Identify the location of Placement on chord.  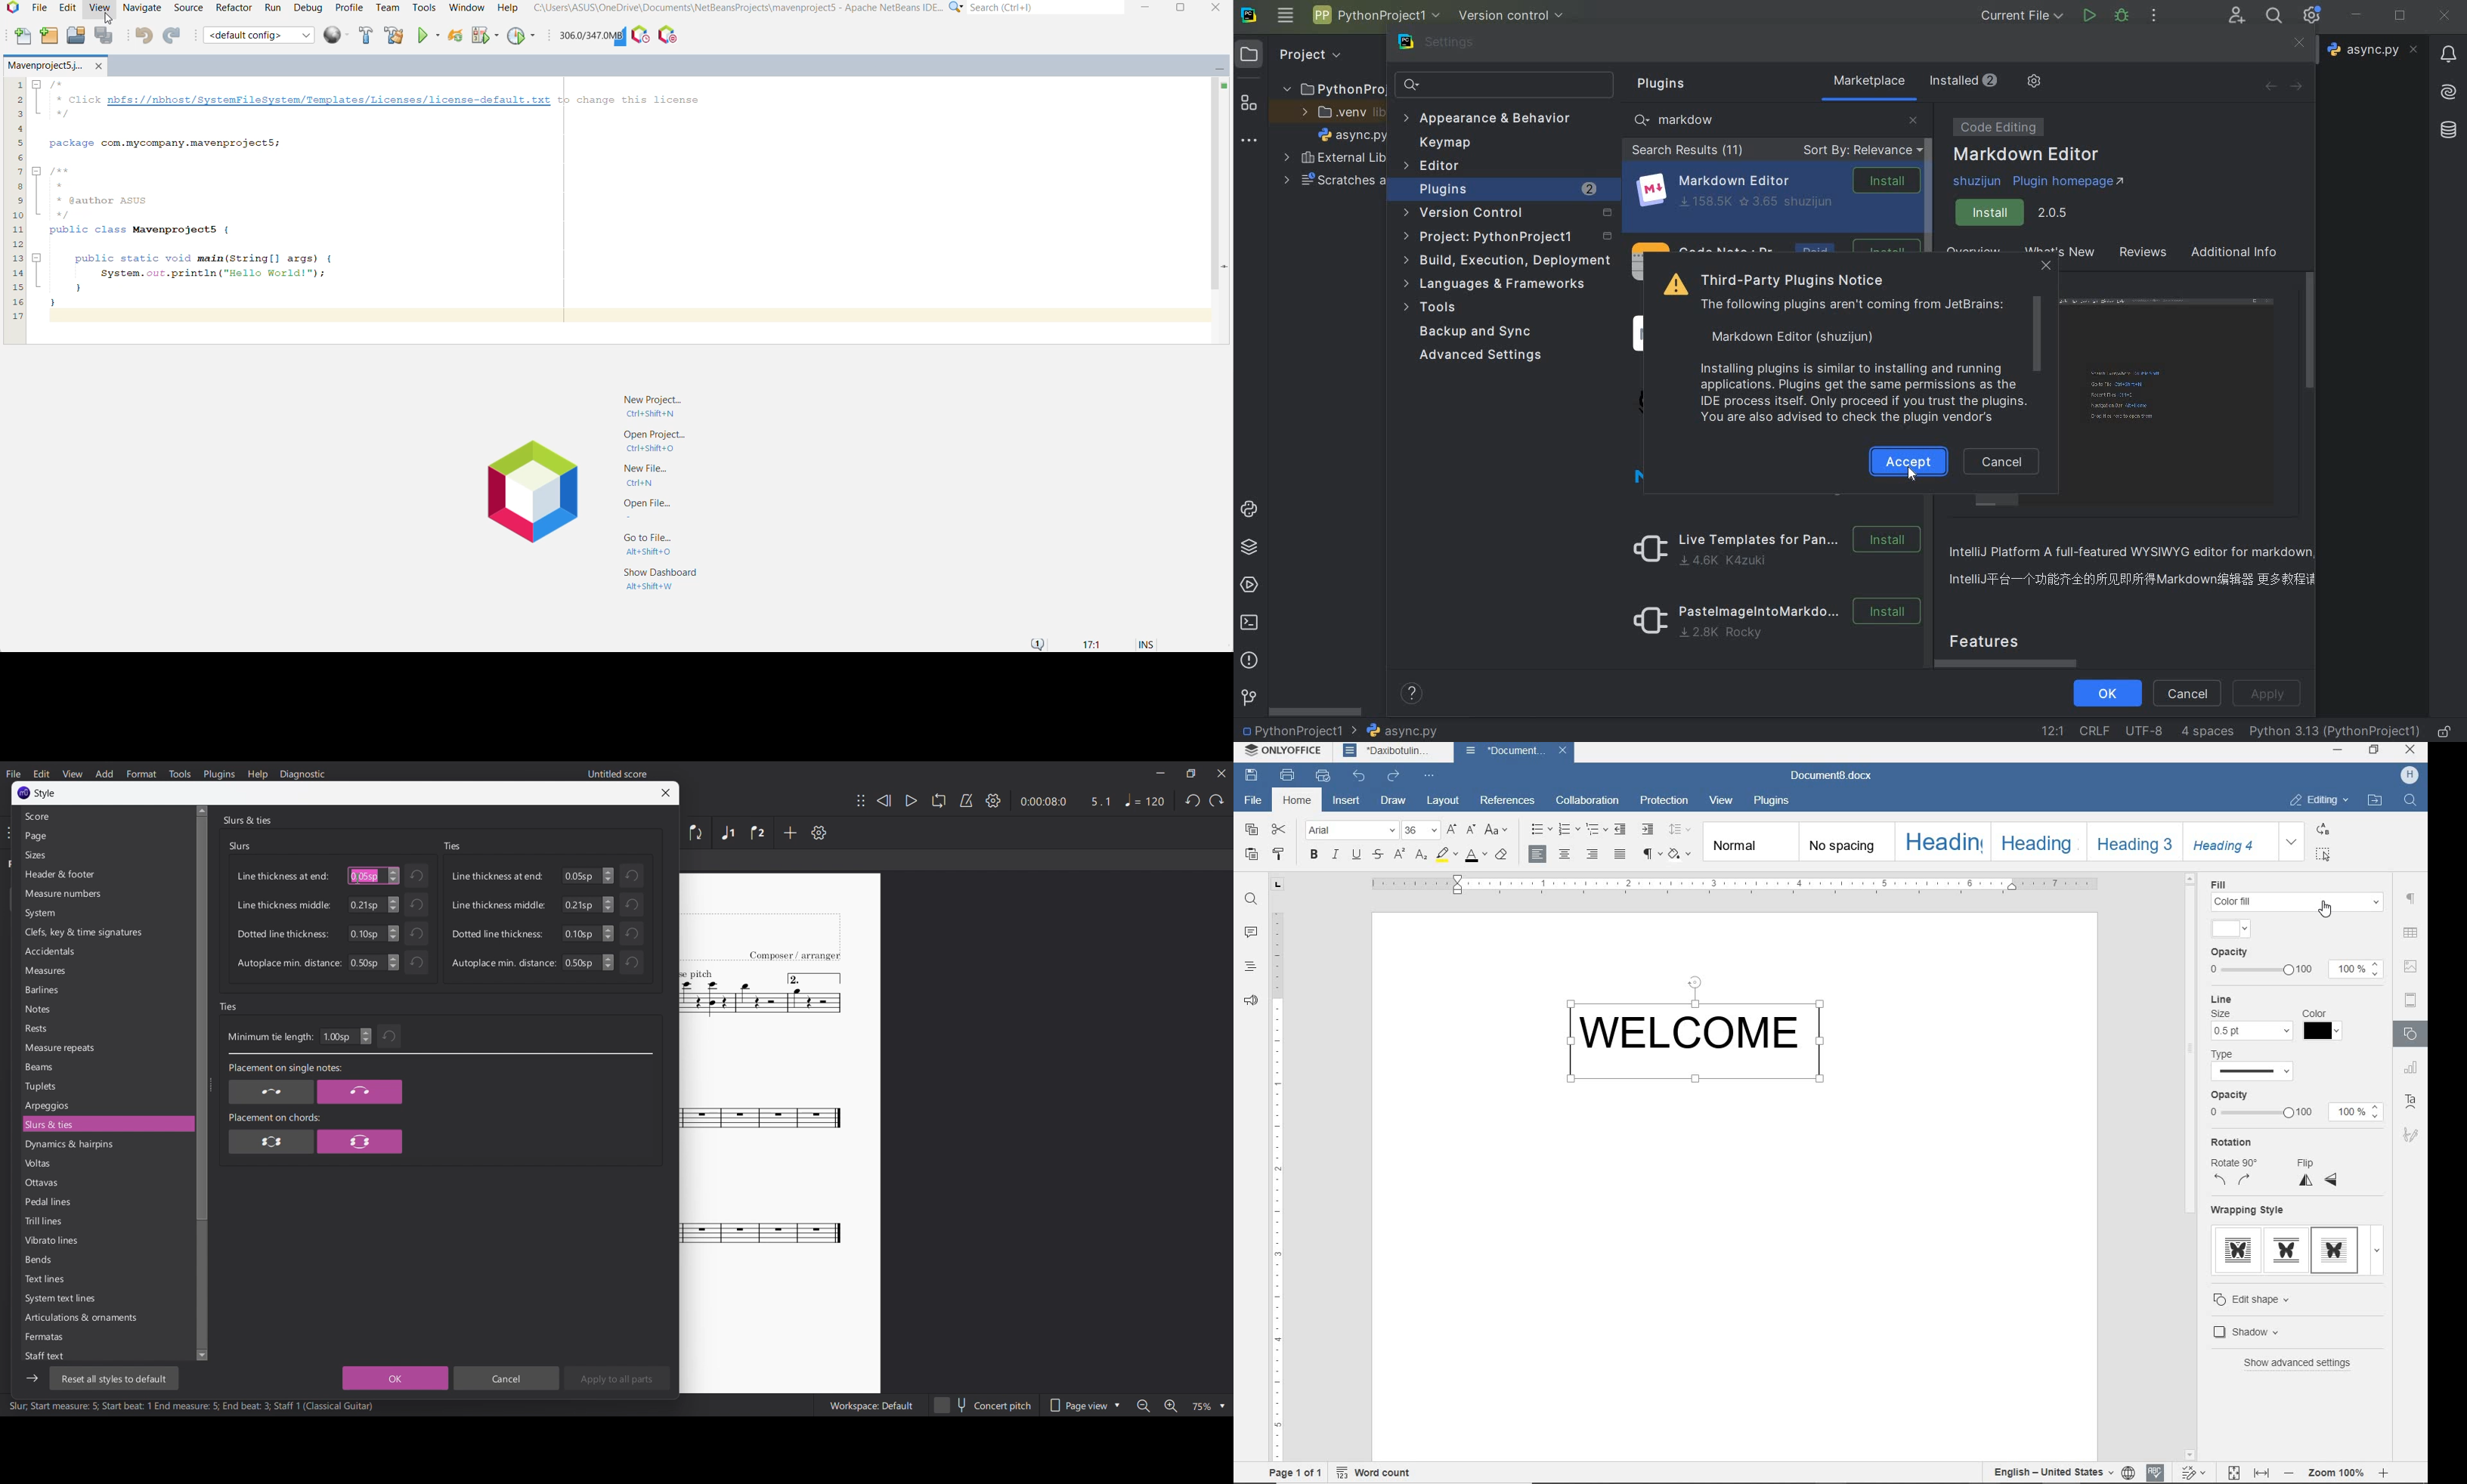
(274, 1117).